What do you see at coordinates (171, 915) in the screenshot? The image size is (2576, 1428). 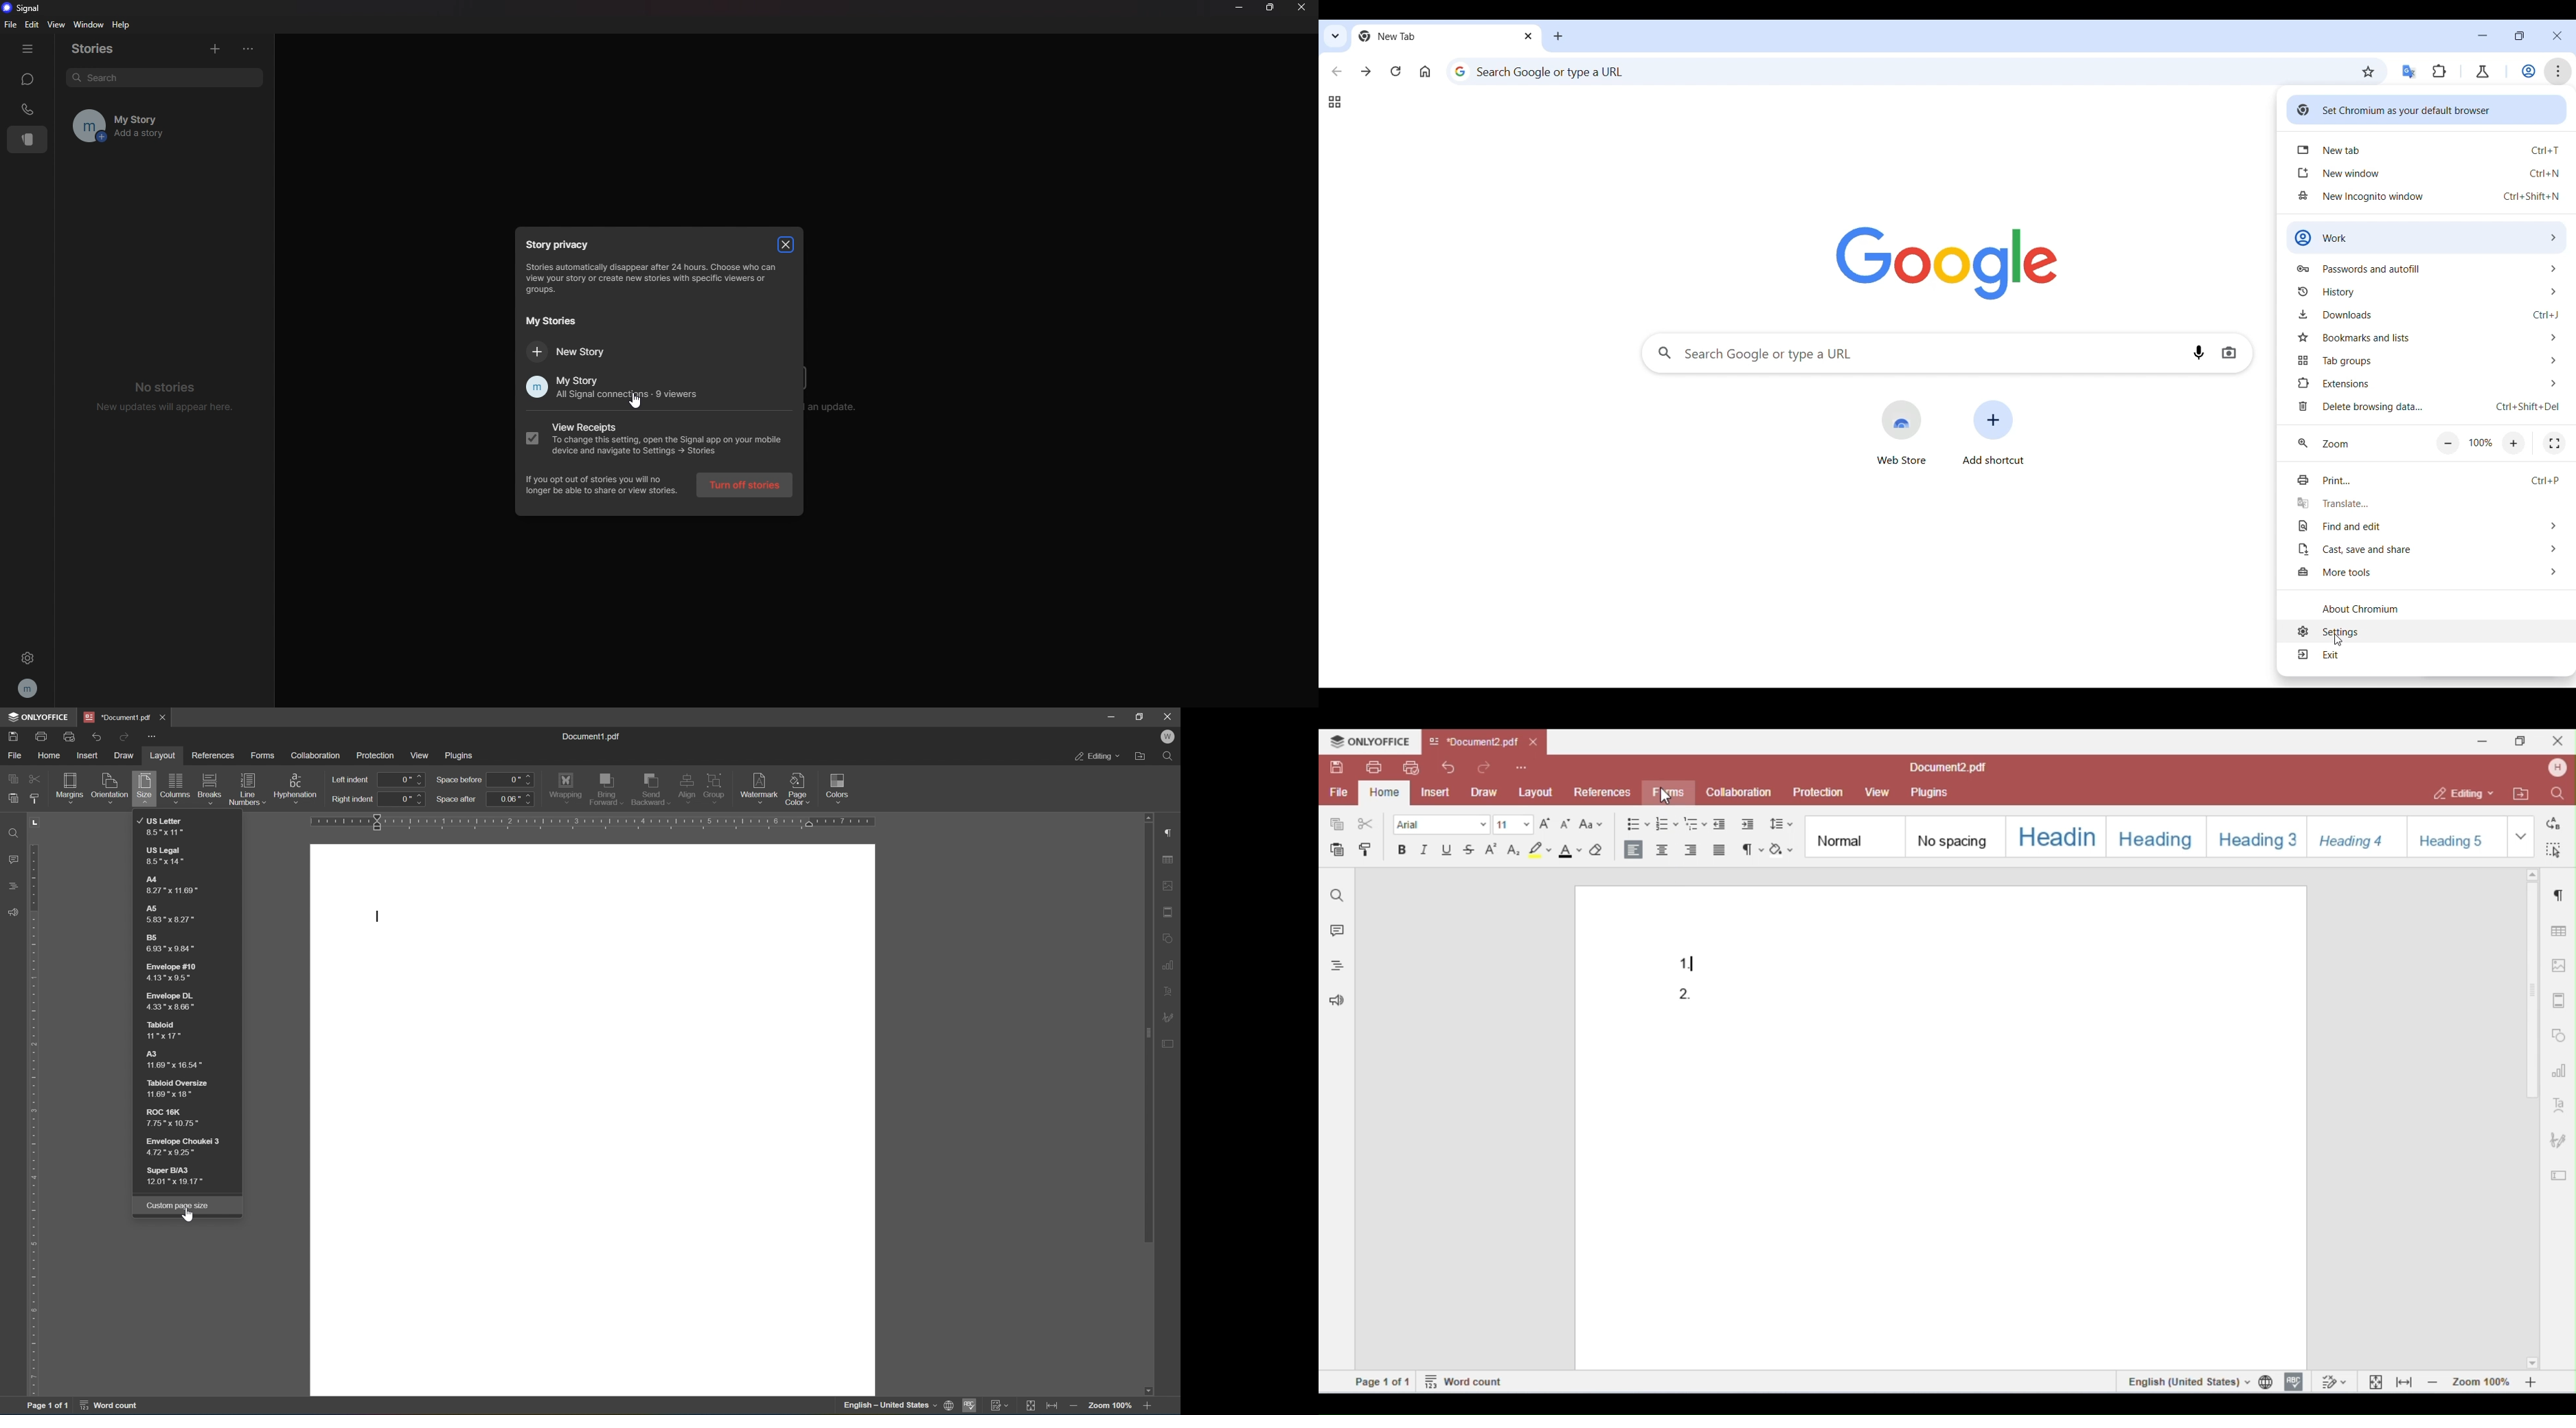 I see `A5` at bounding box center [171, 915].